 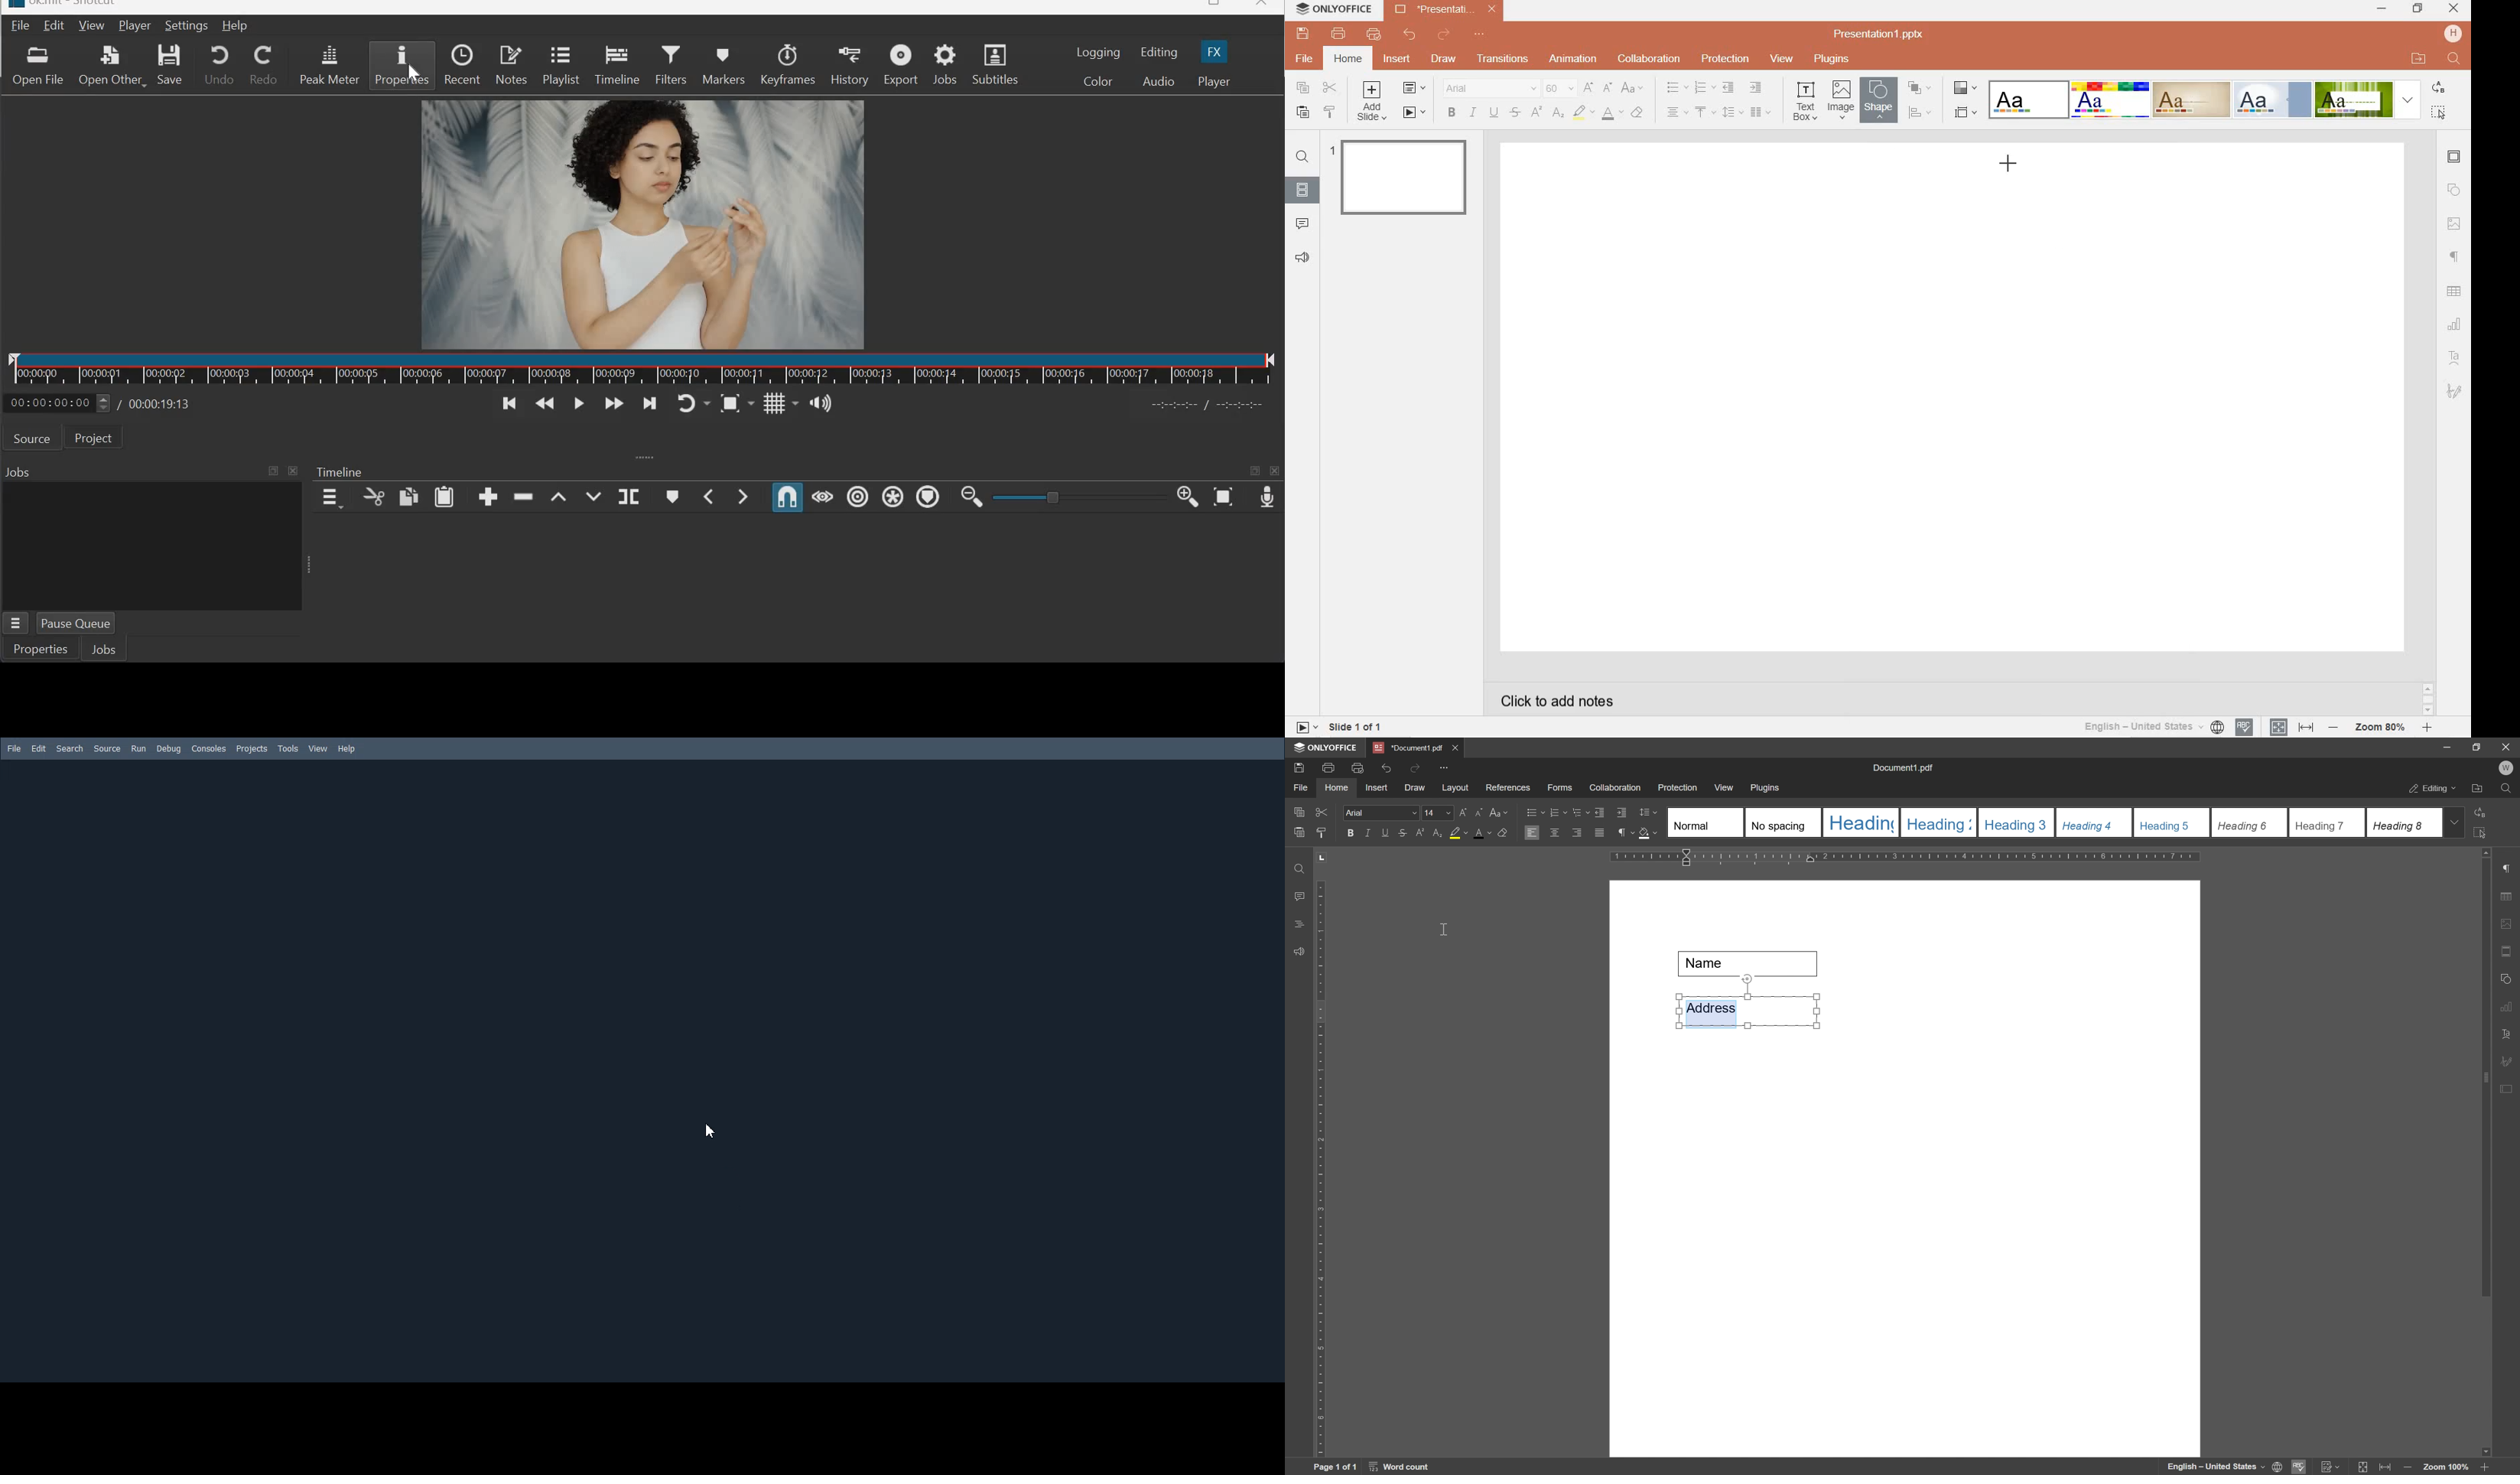 I want to click on View, so click(x=319, y=748).